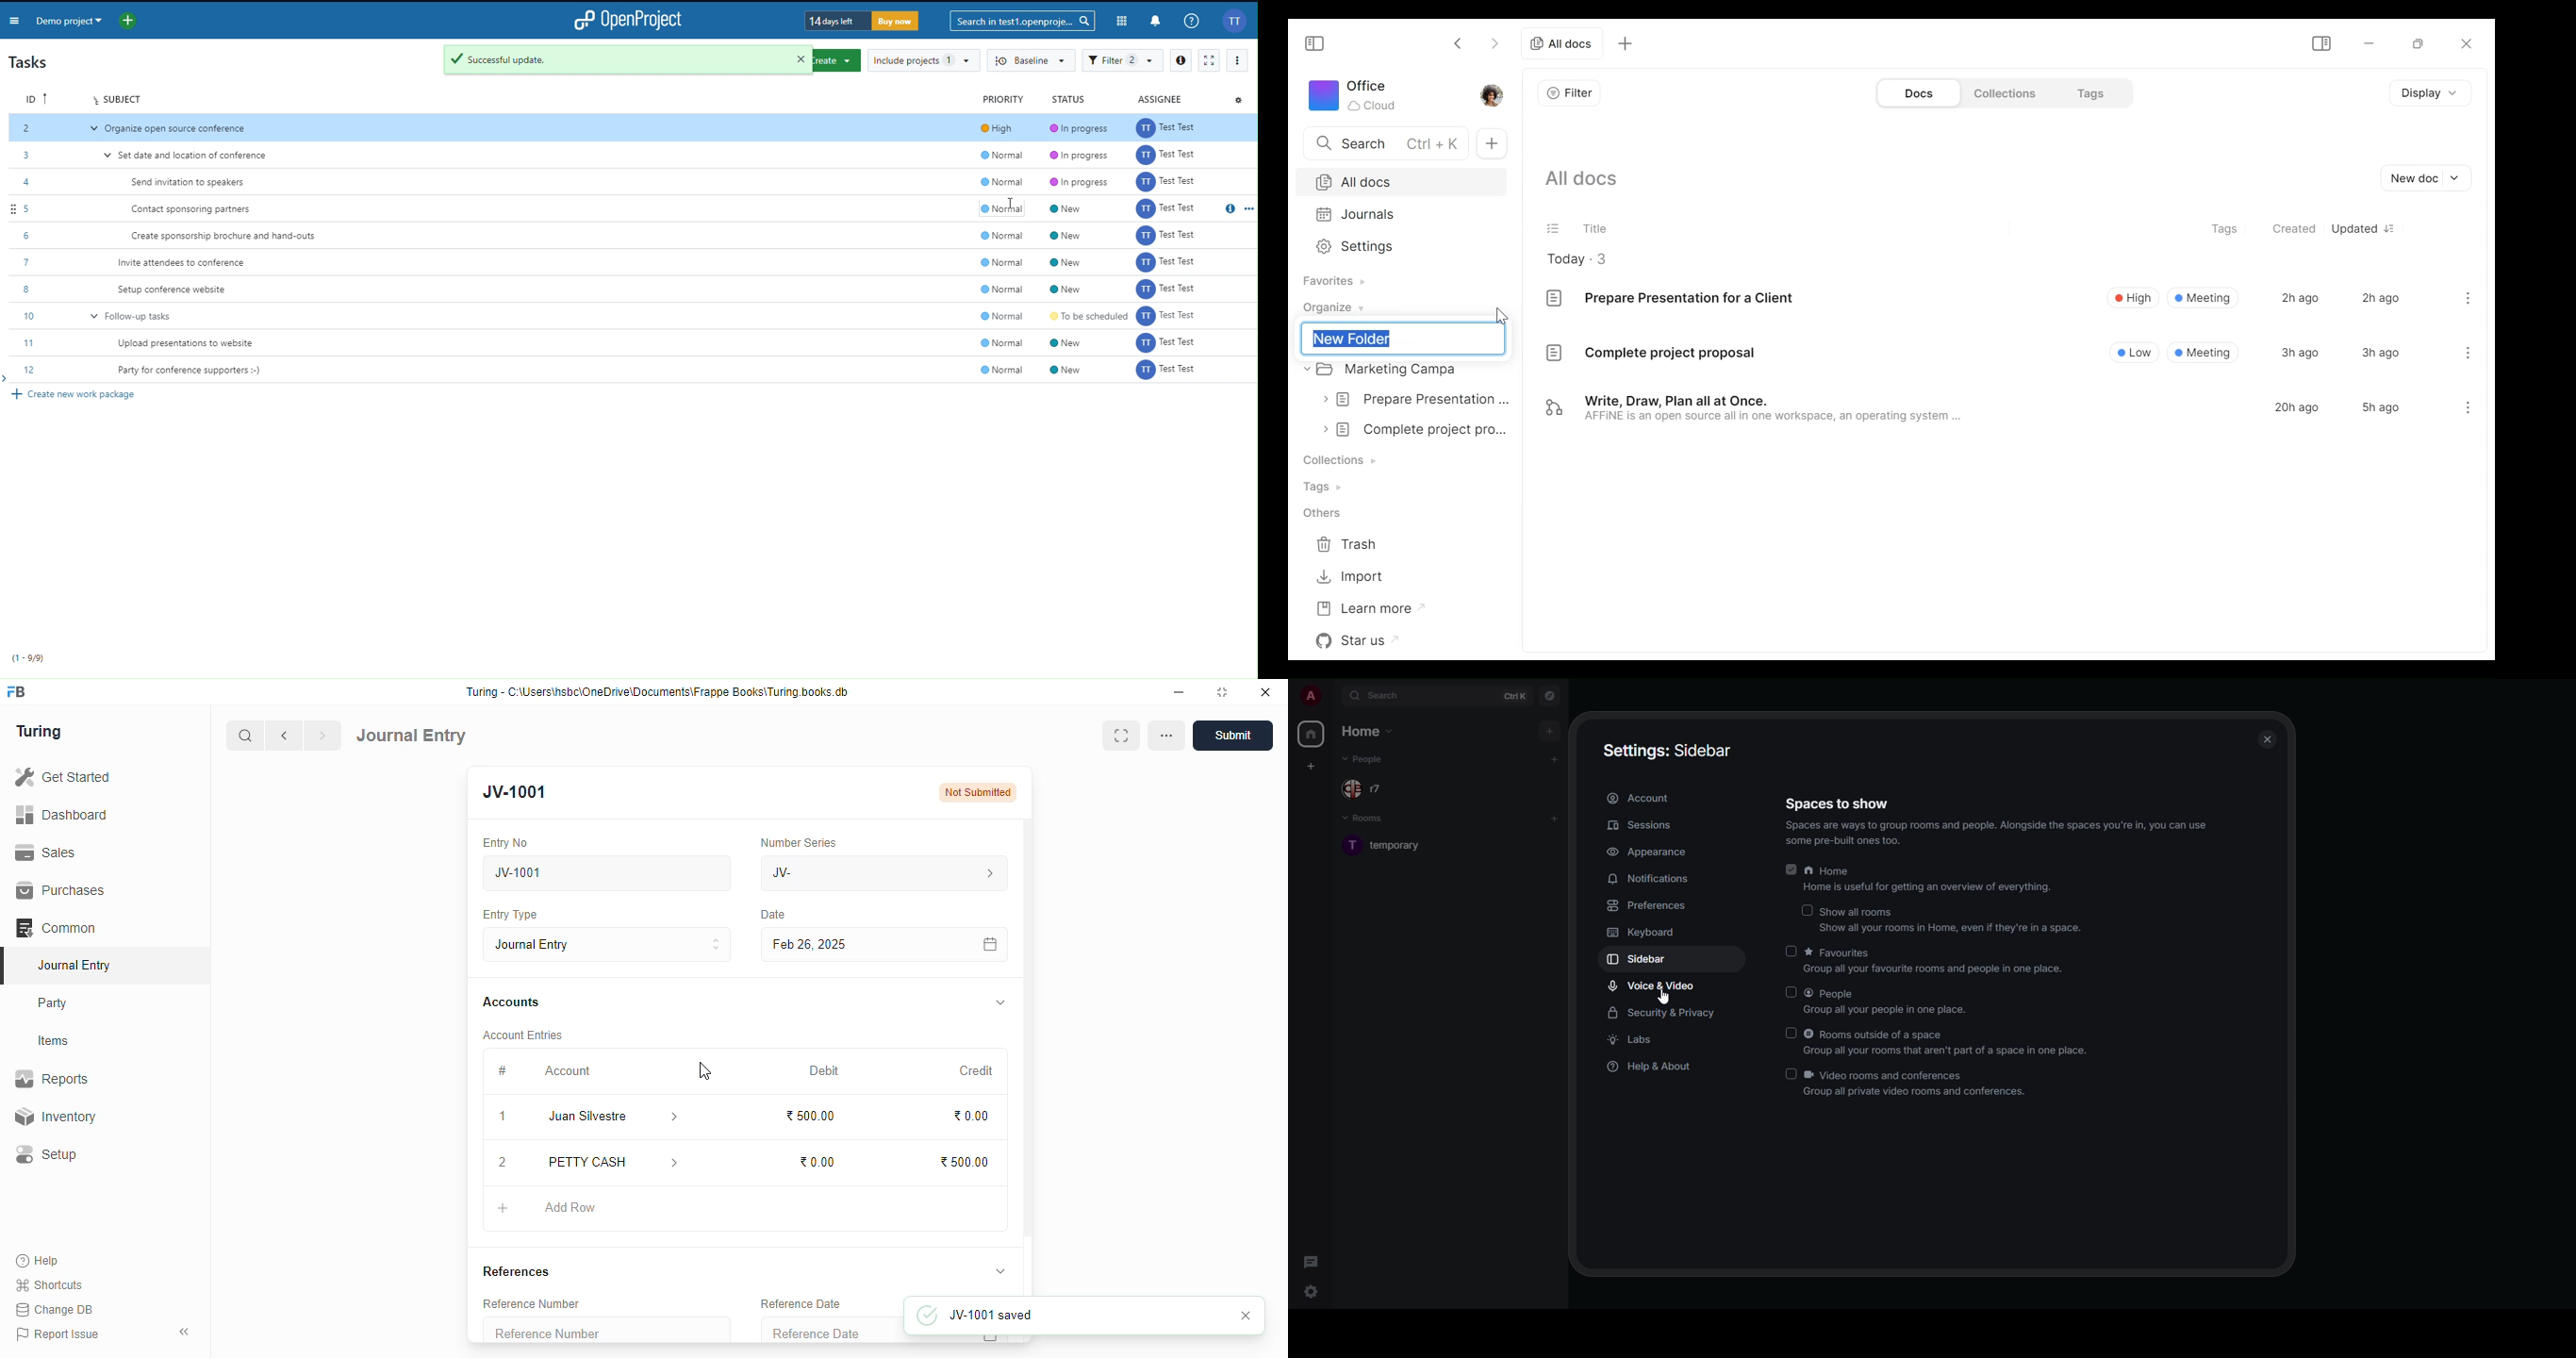 This screenshot has height=1372, width=2576. I want to click on accounts, so click(511, 1002).